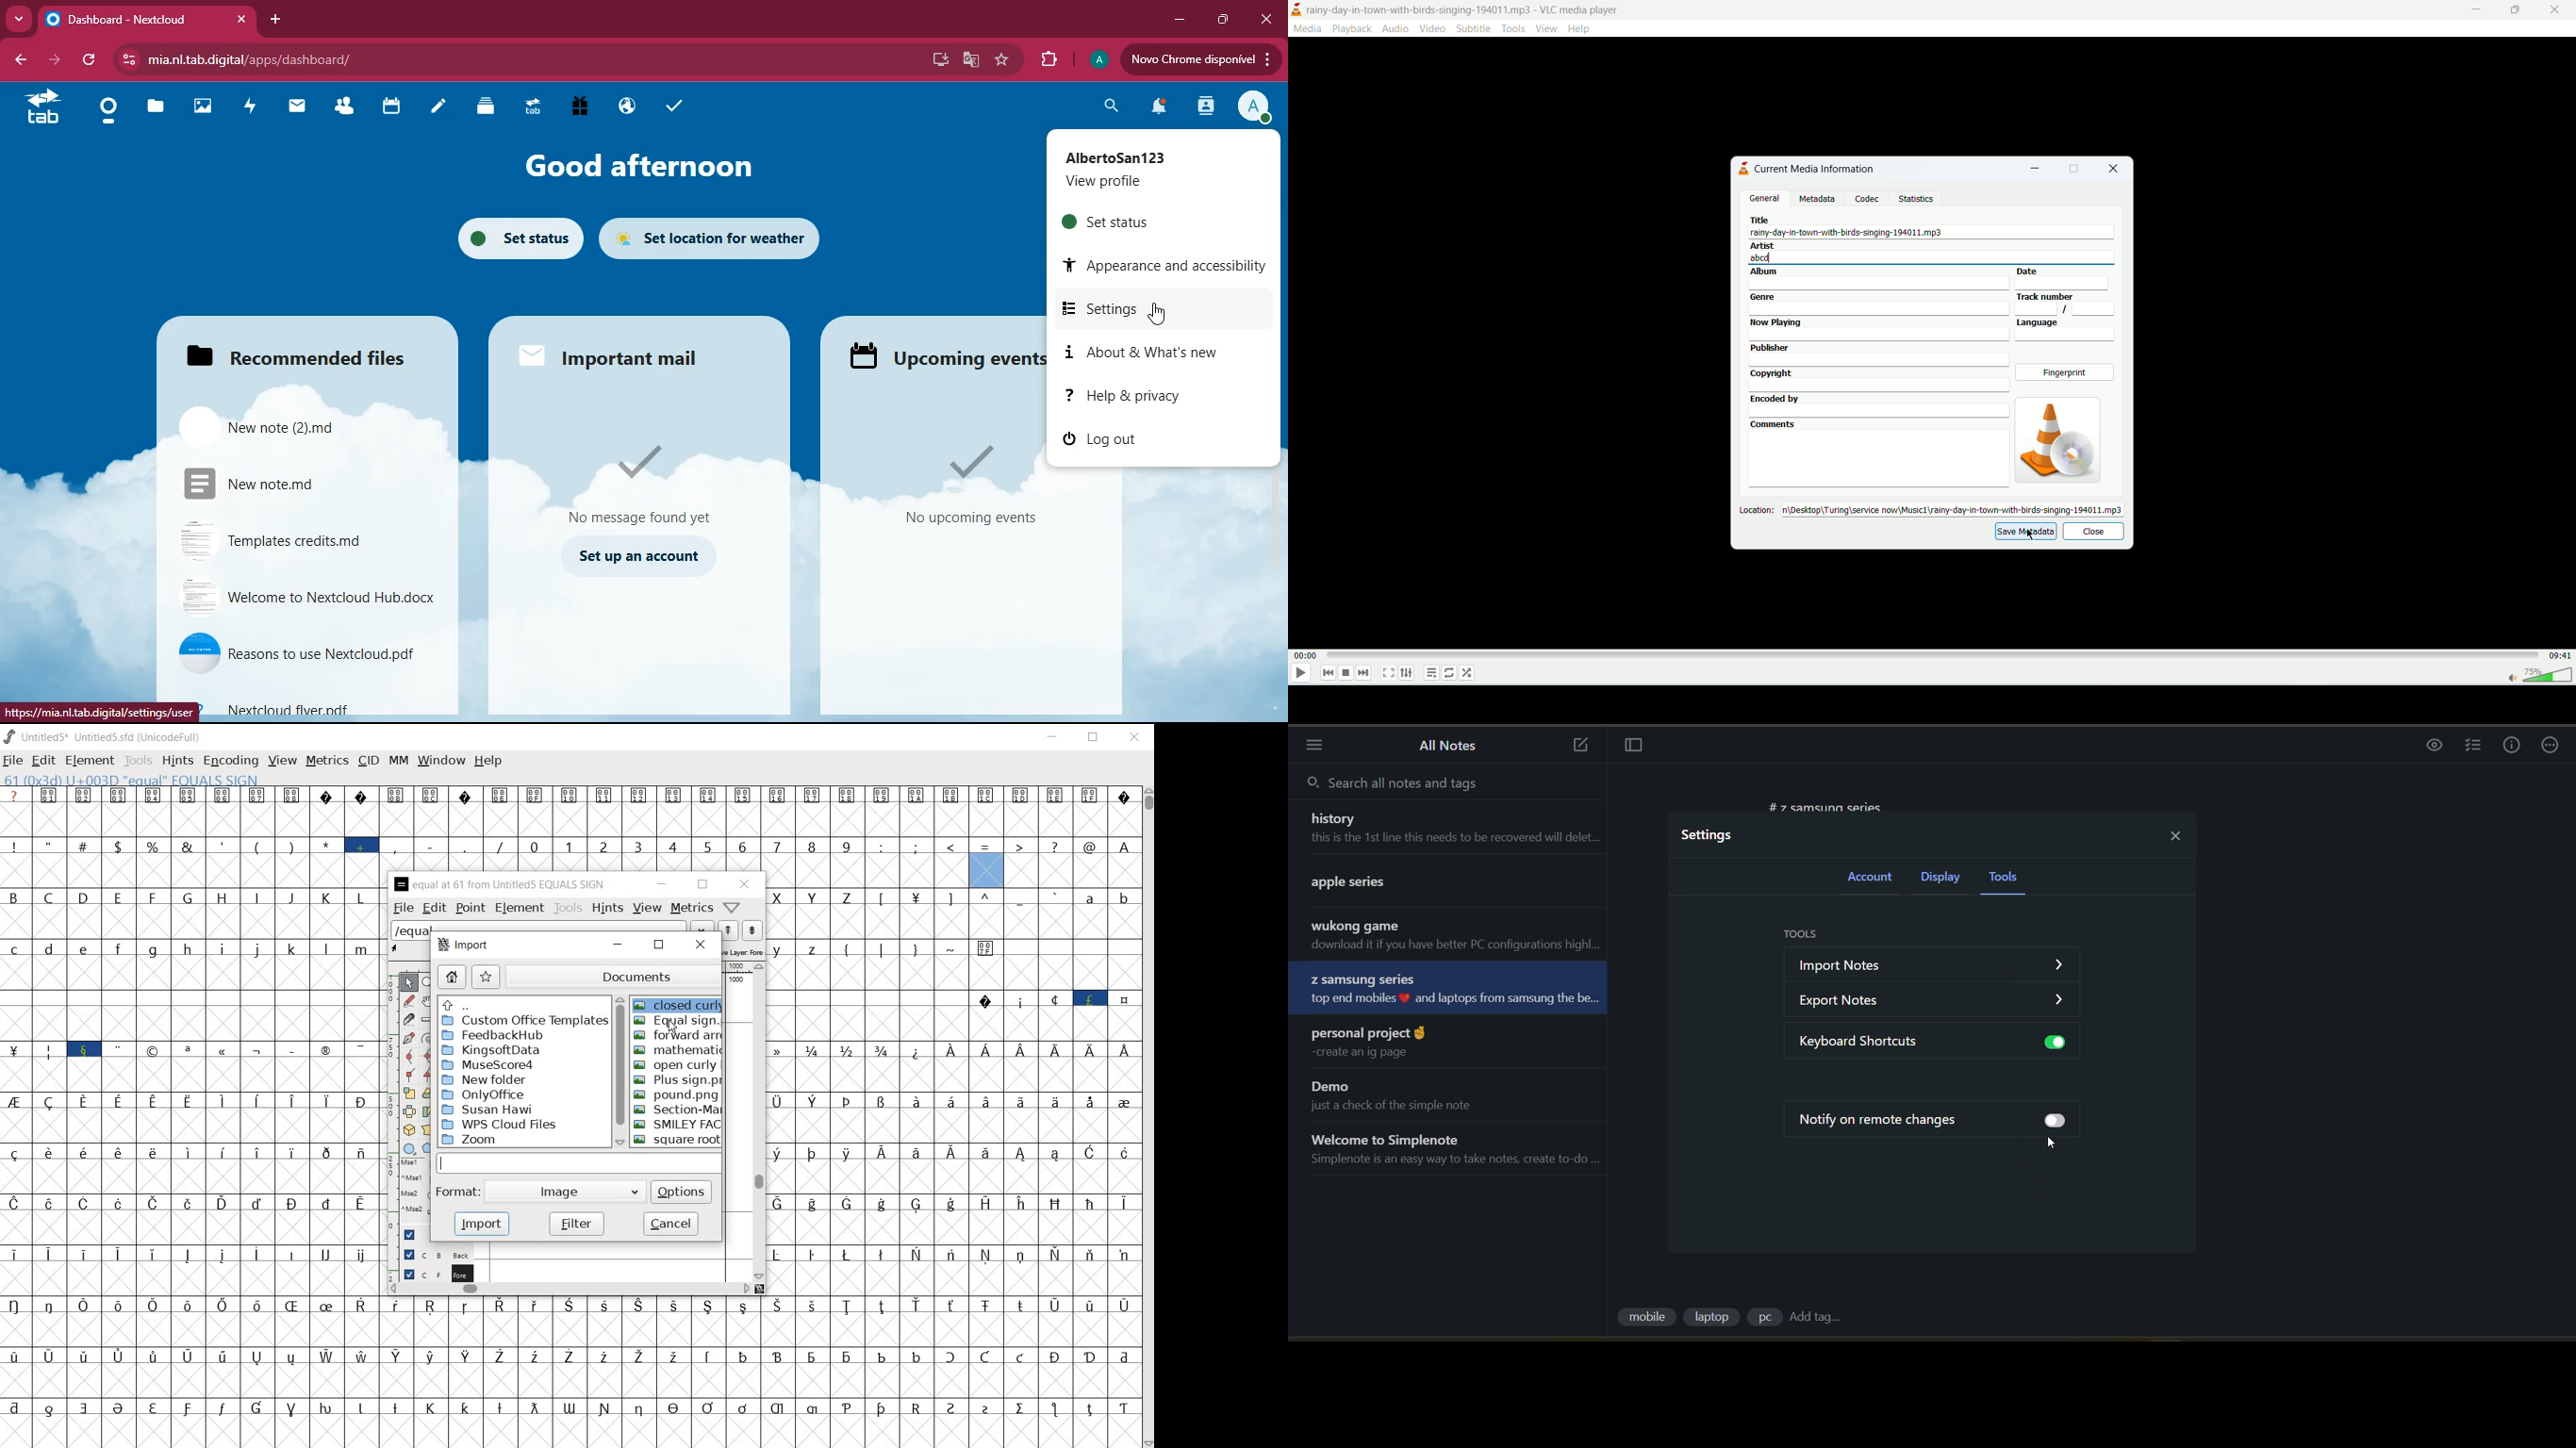 This screenshot has height=1456, width=2576. I want to click on maximize, so click(2075, 168).